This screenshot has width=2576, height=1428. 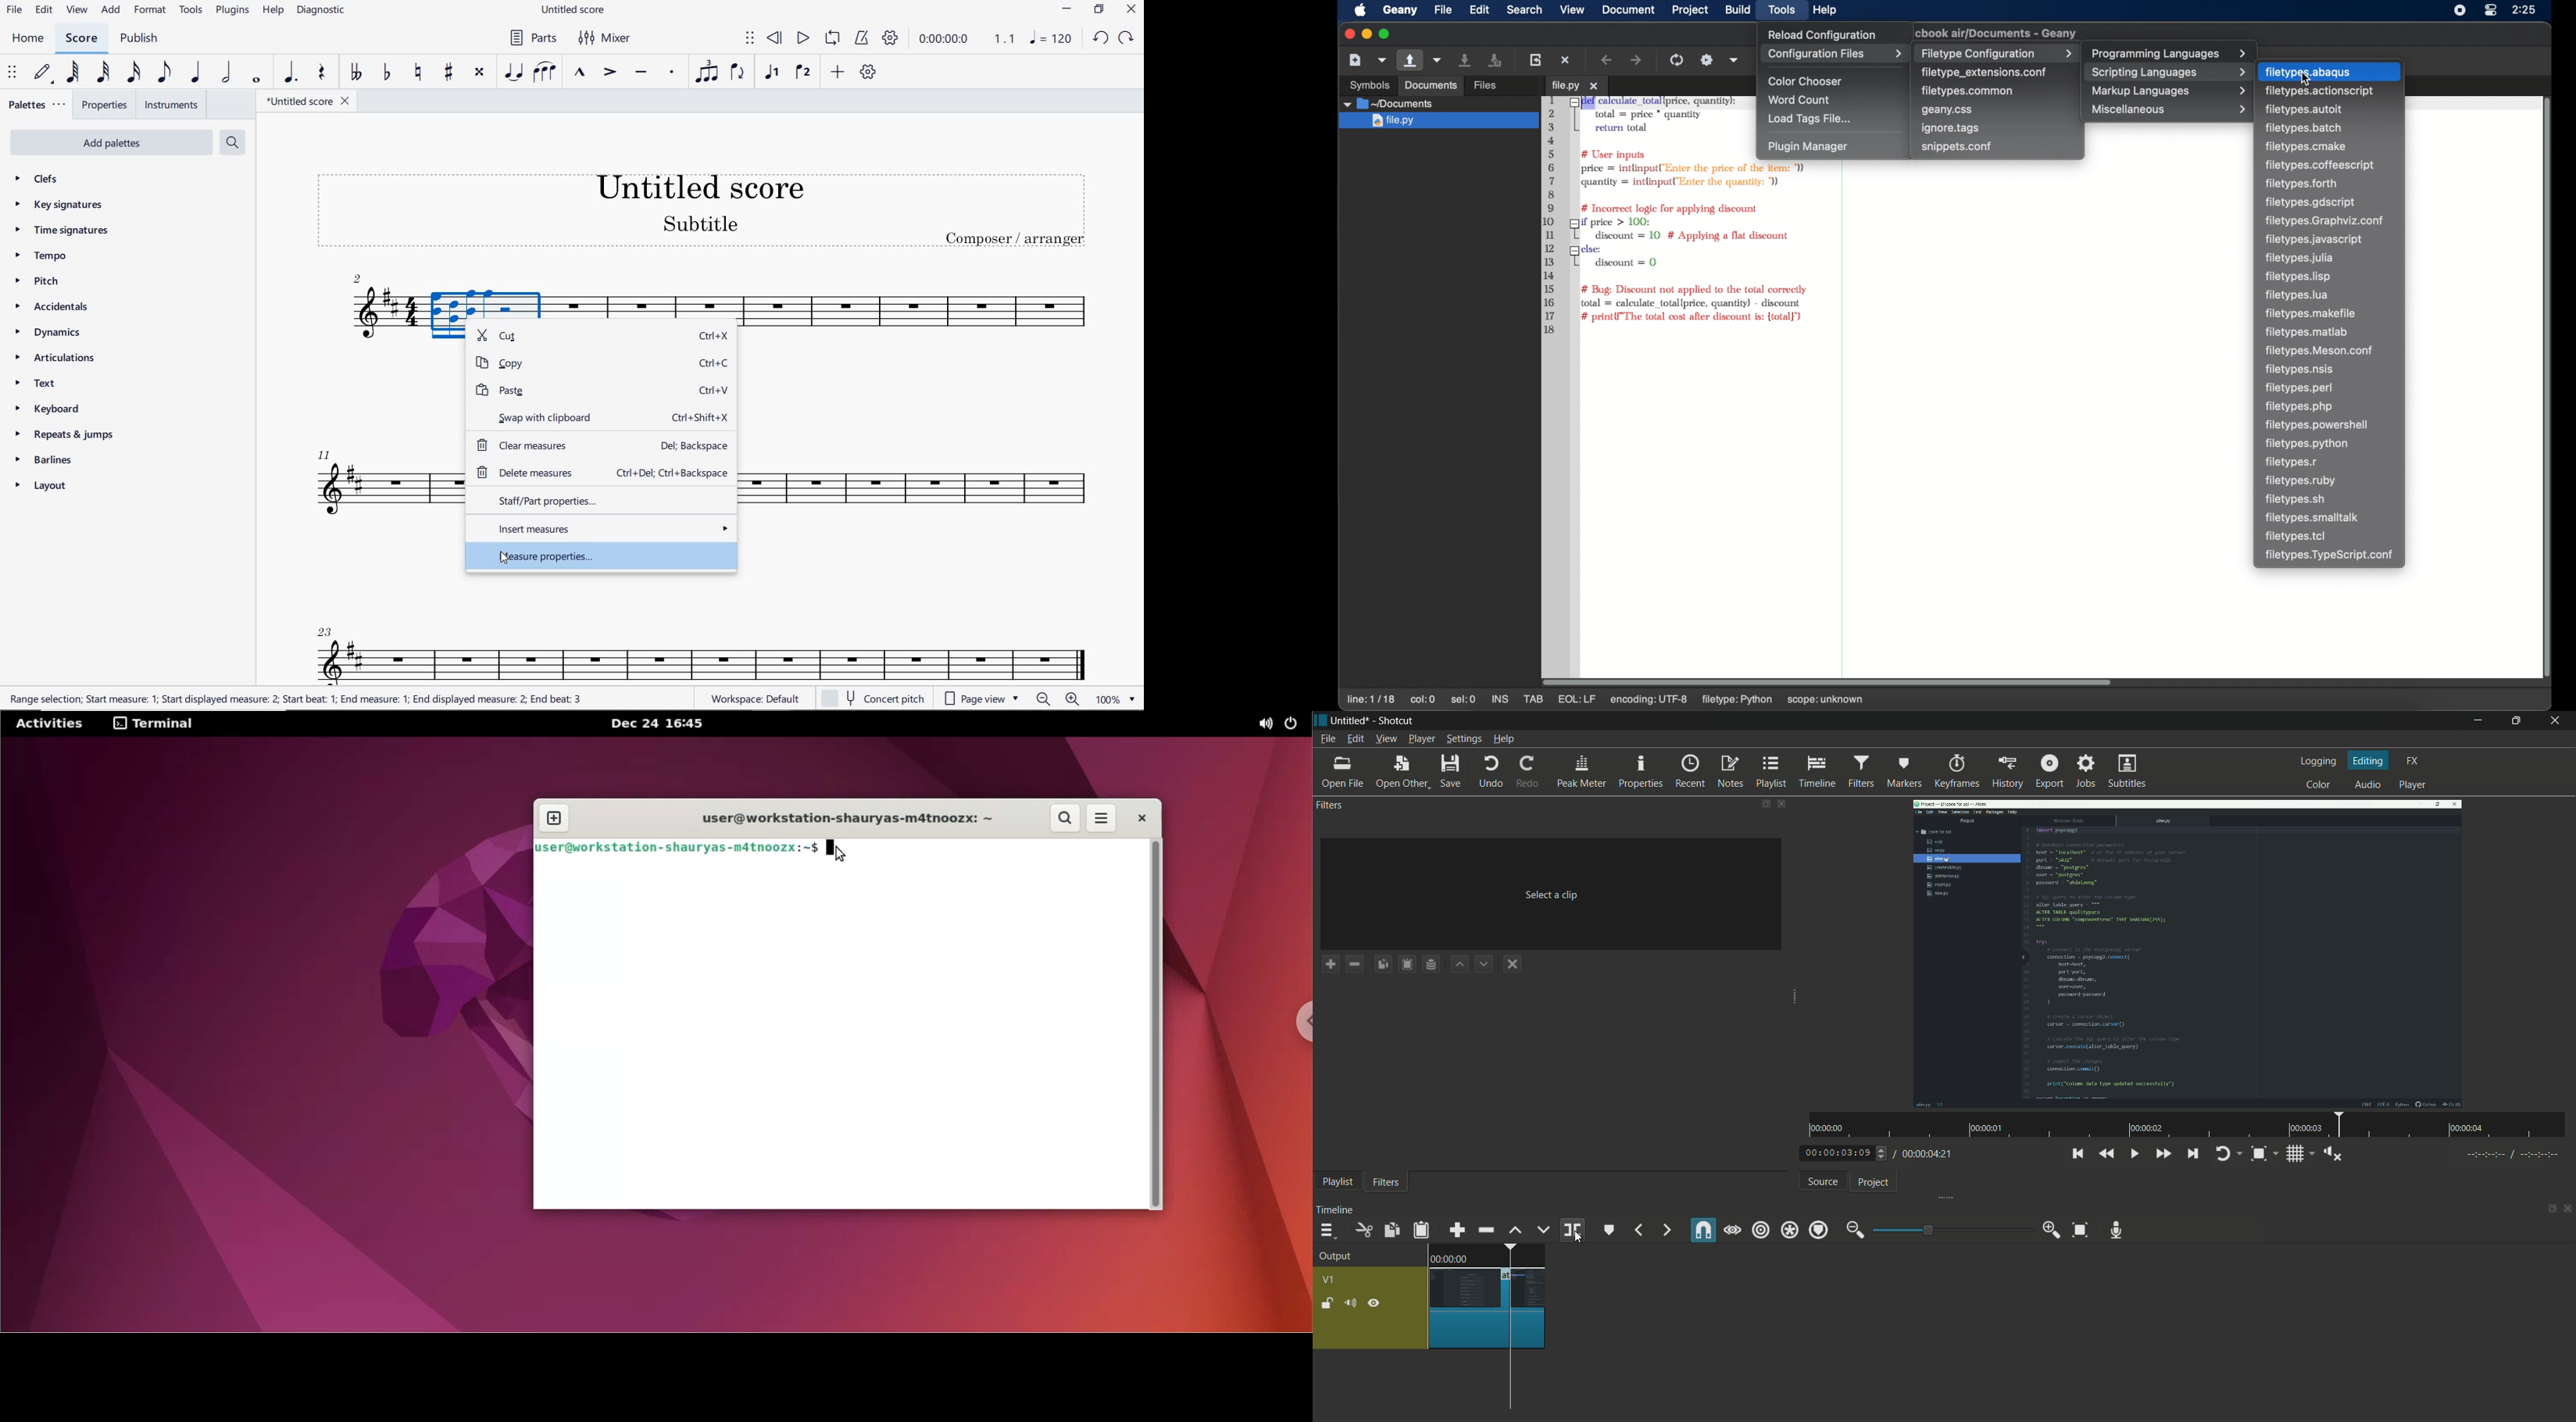 What do you see at coordinates (1355, 739) in the screenshot?
I see `edit menu` at bounding box center [1355, 739].